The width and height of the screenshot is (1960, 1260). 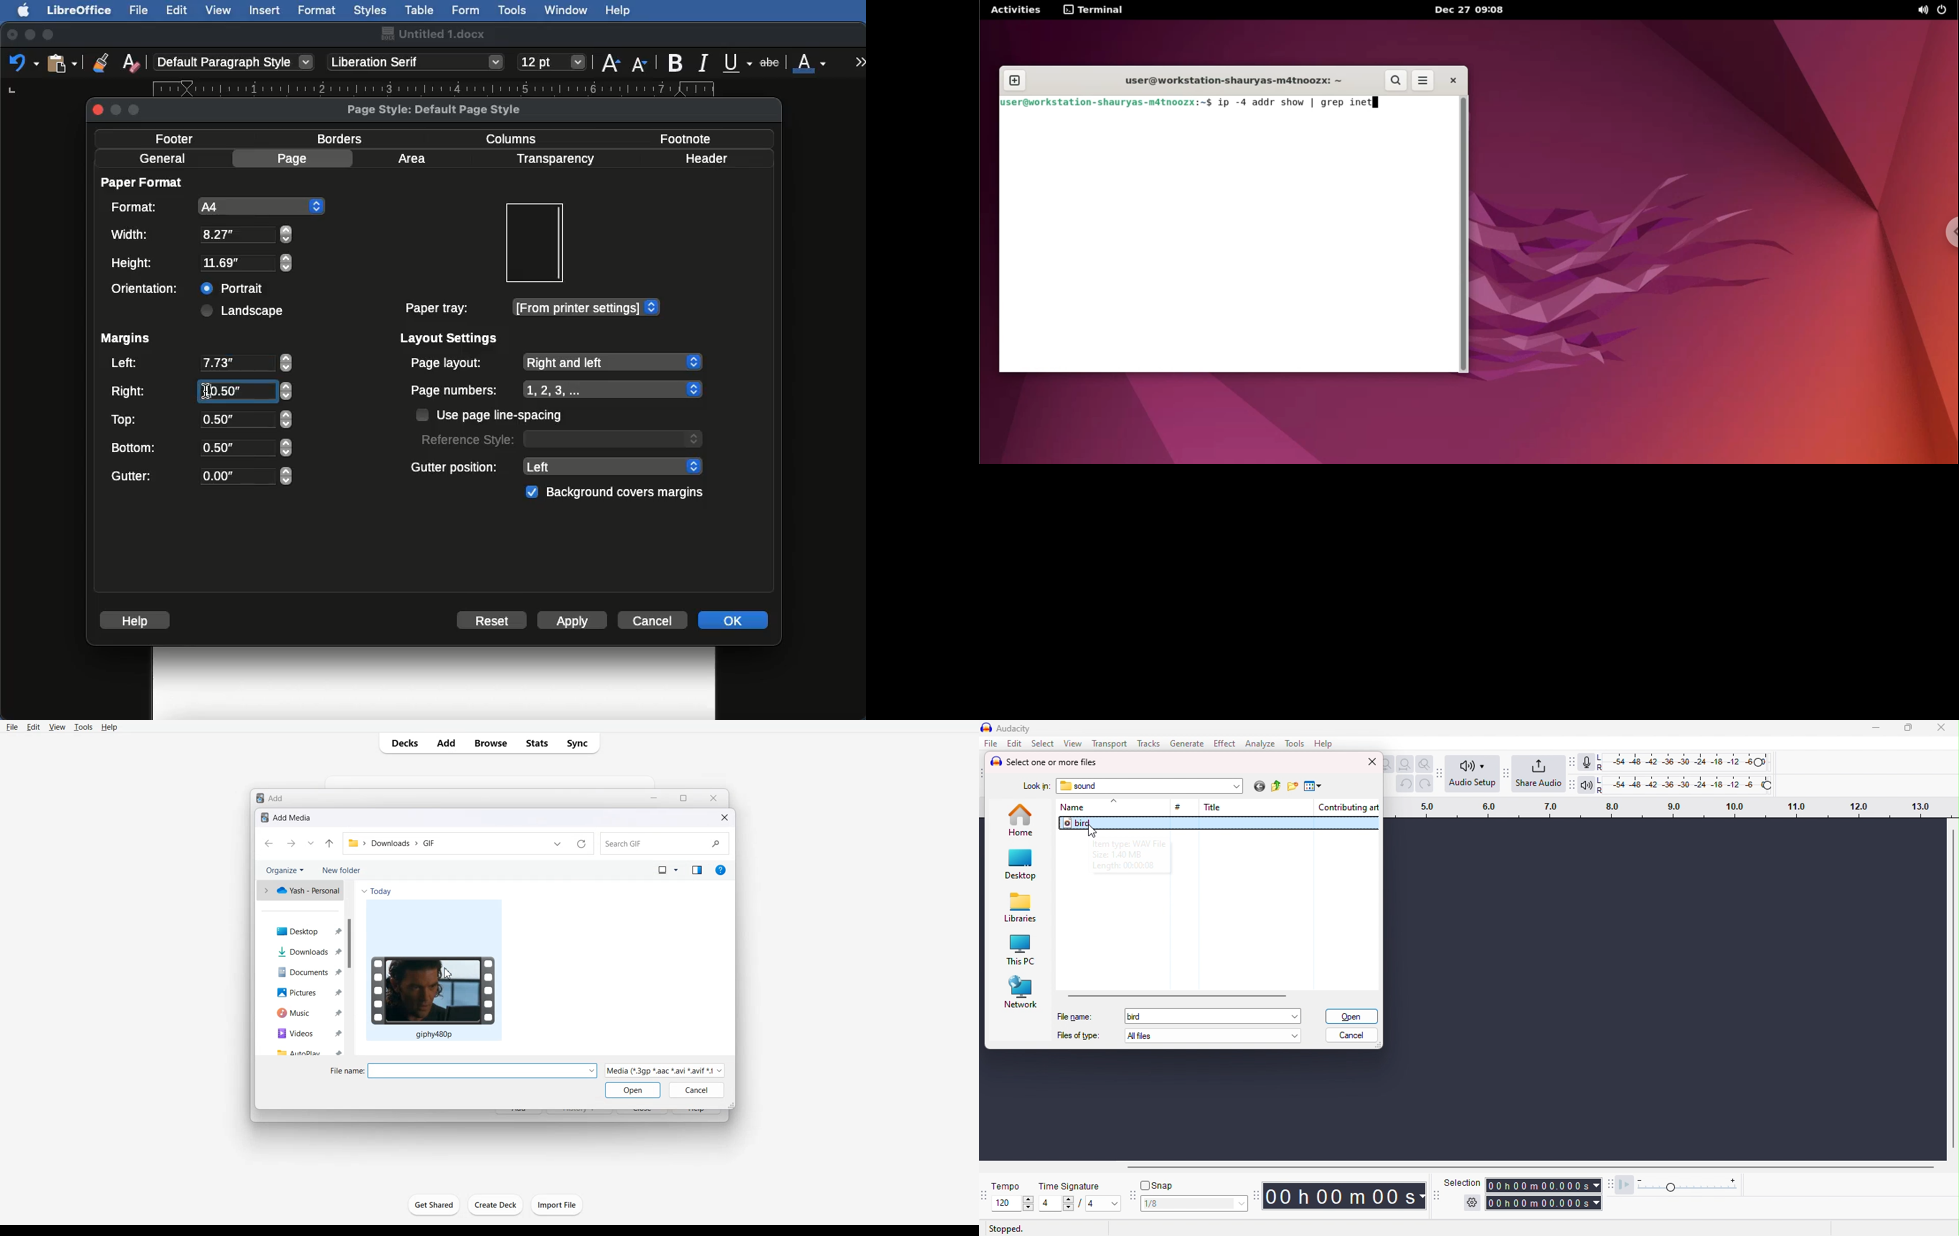 I want to click on play at speed/play at speed once, so click(x=1628, y=1185).